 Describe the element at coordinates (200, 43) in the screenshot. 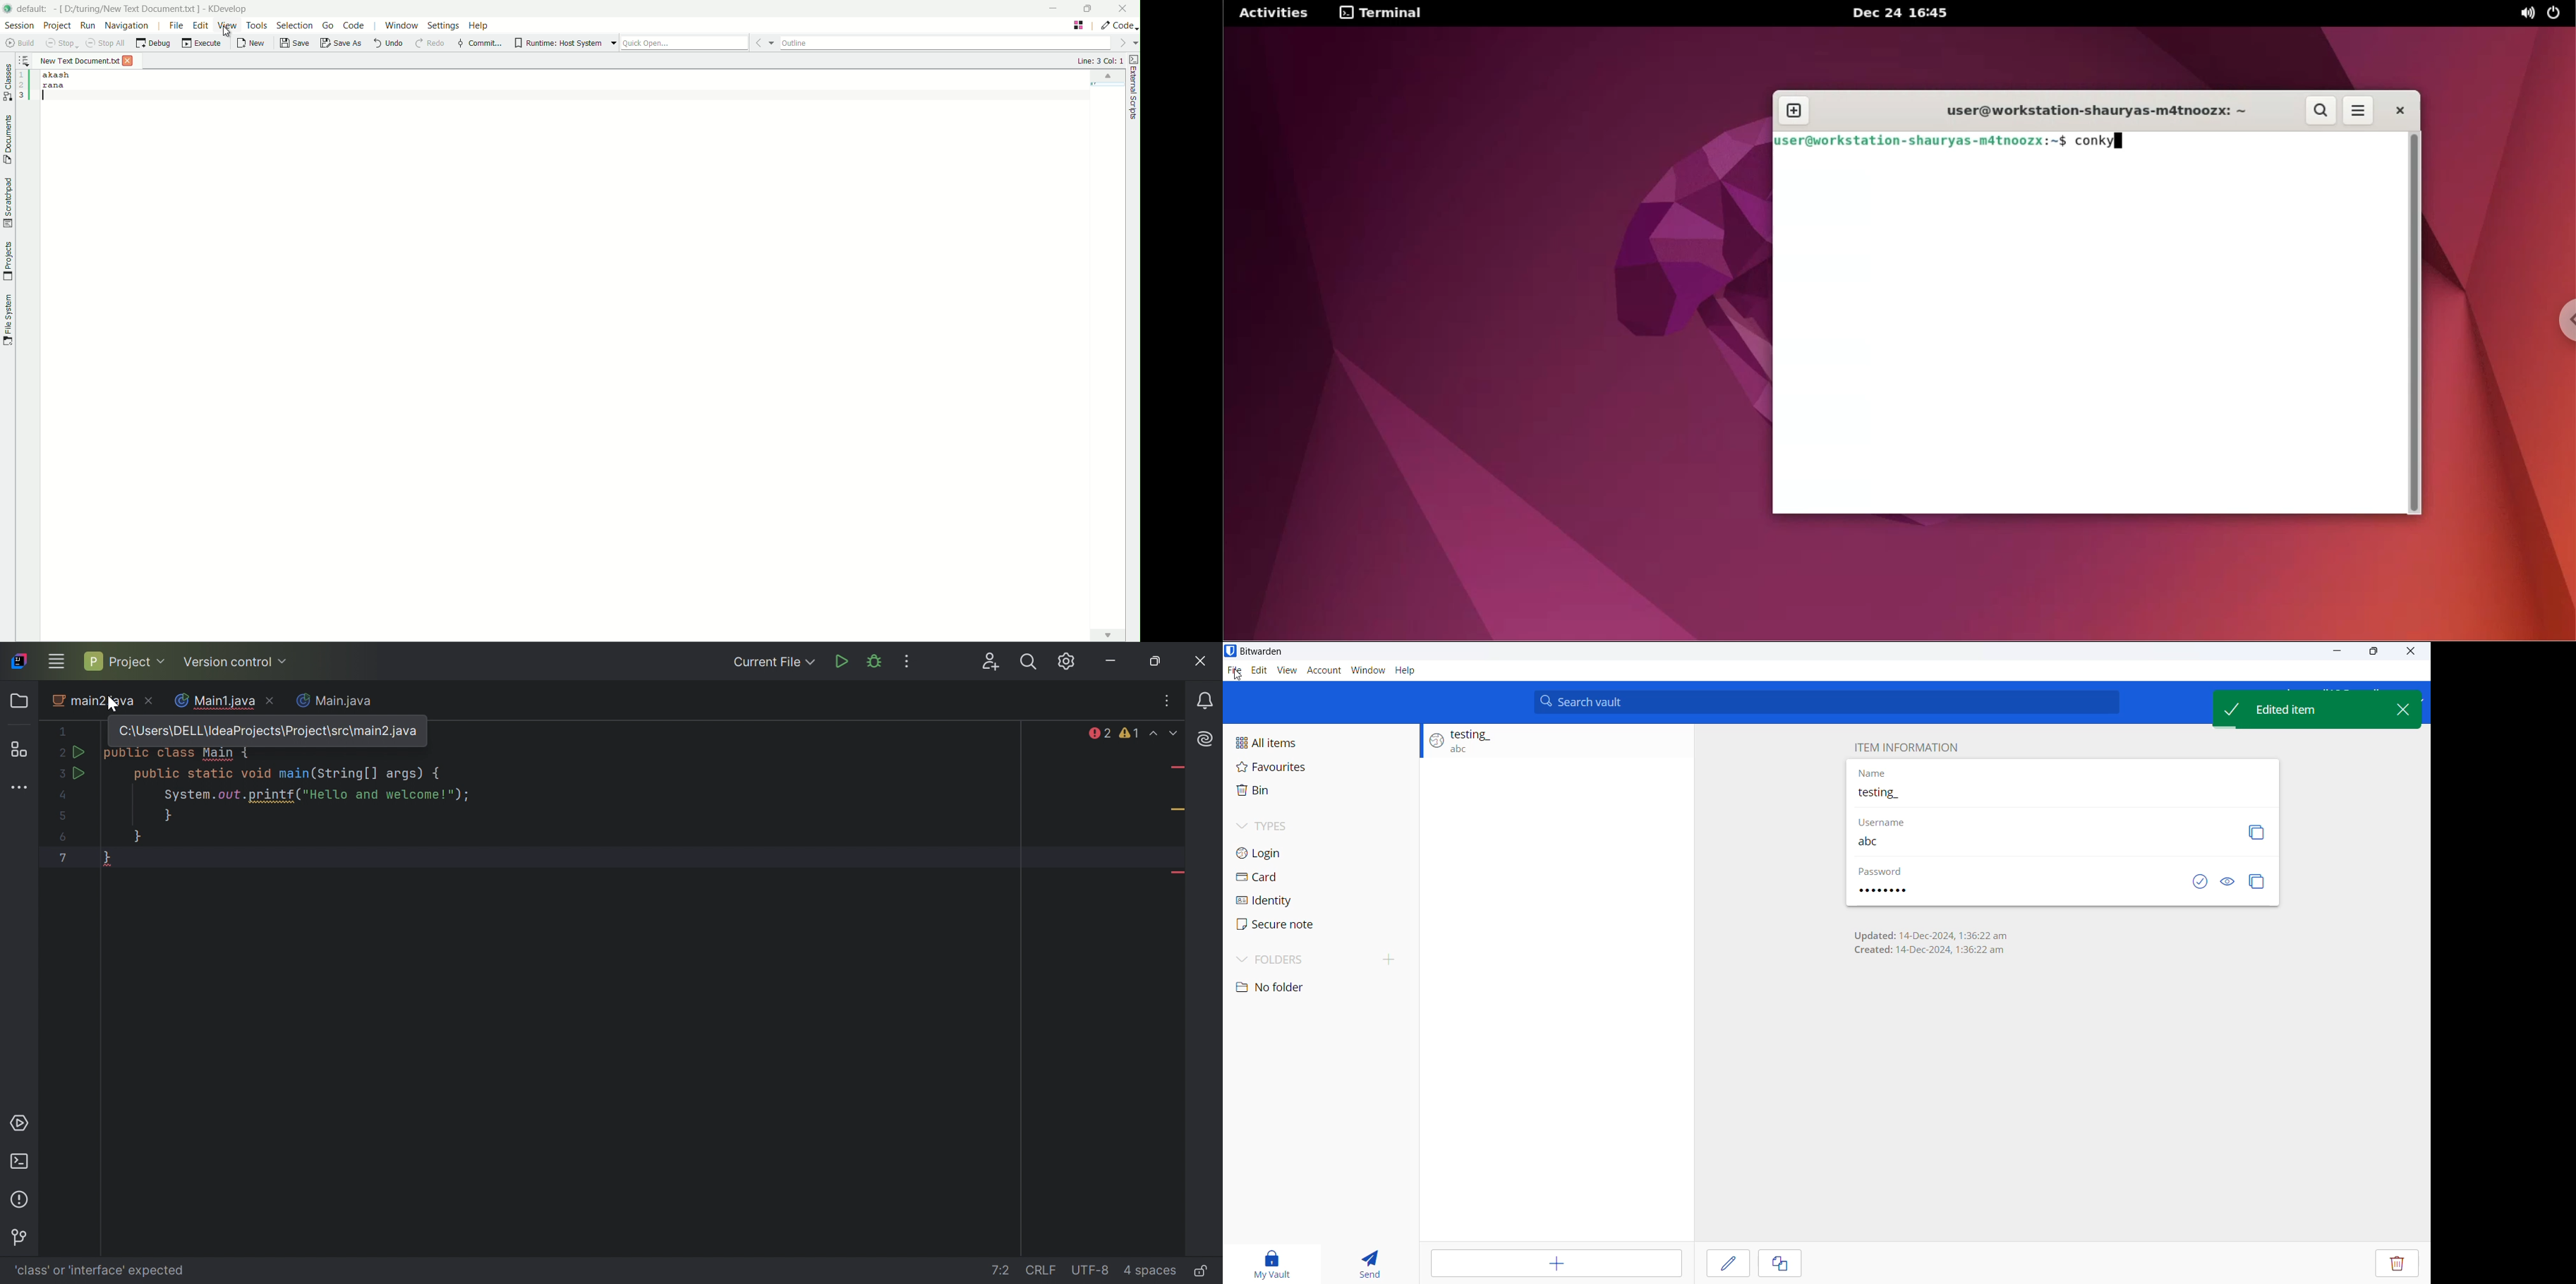

I see `execute` at that location.